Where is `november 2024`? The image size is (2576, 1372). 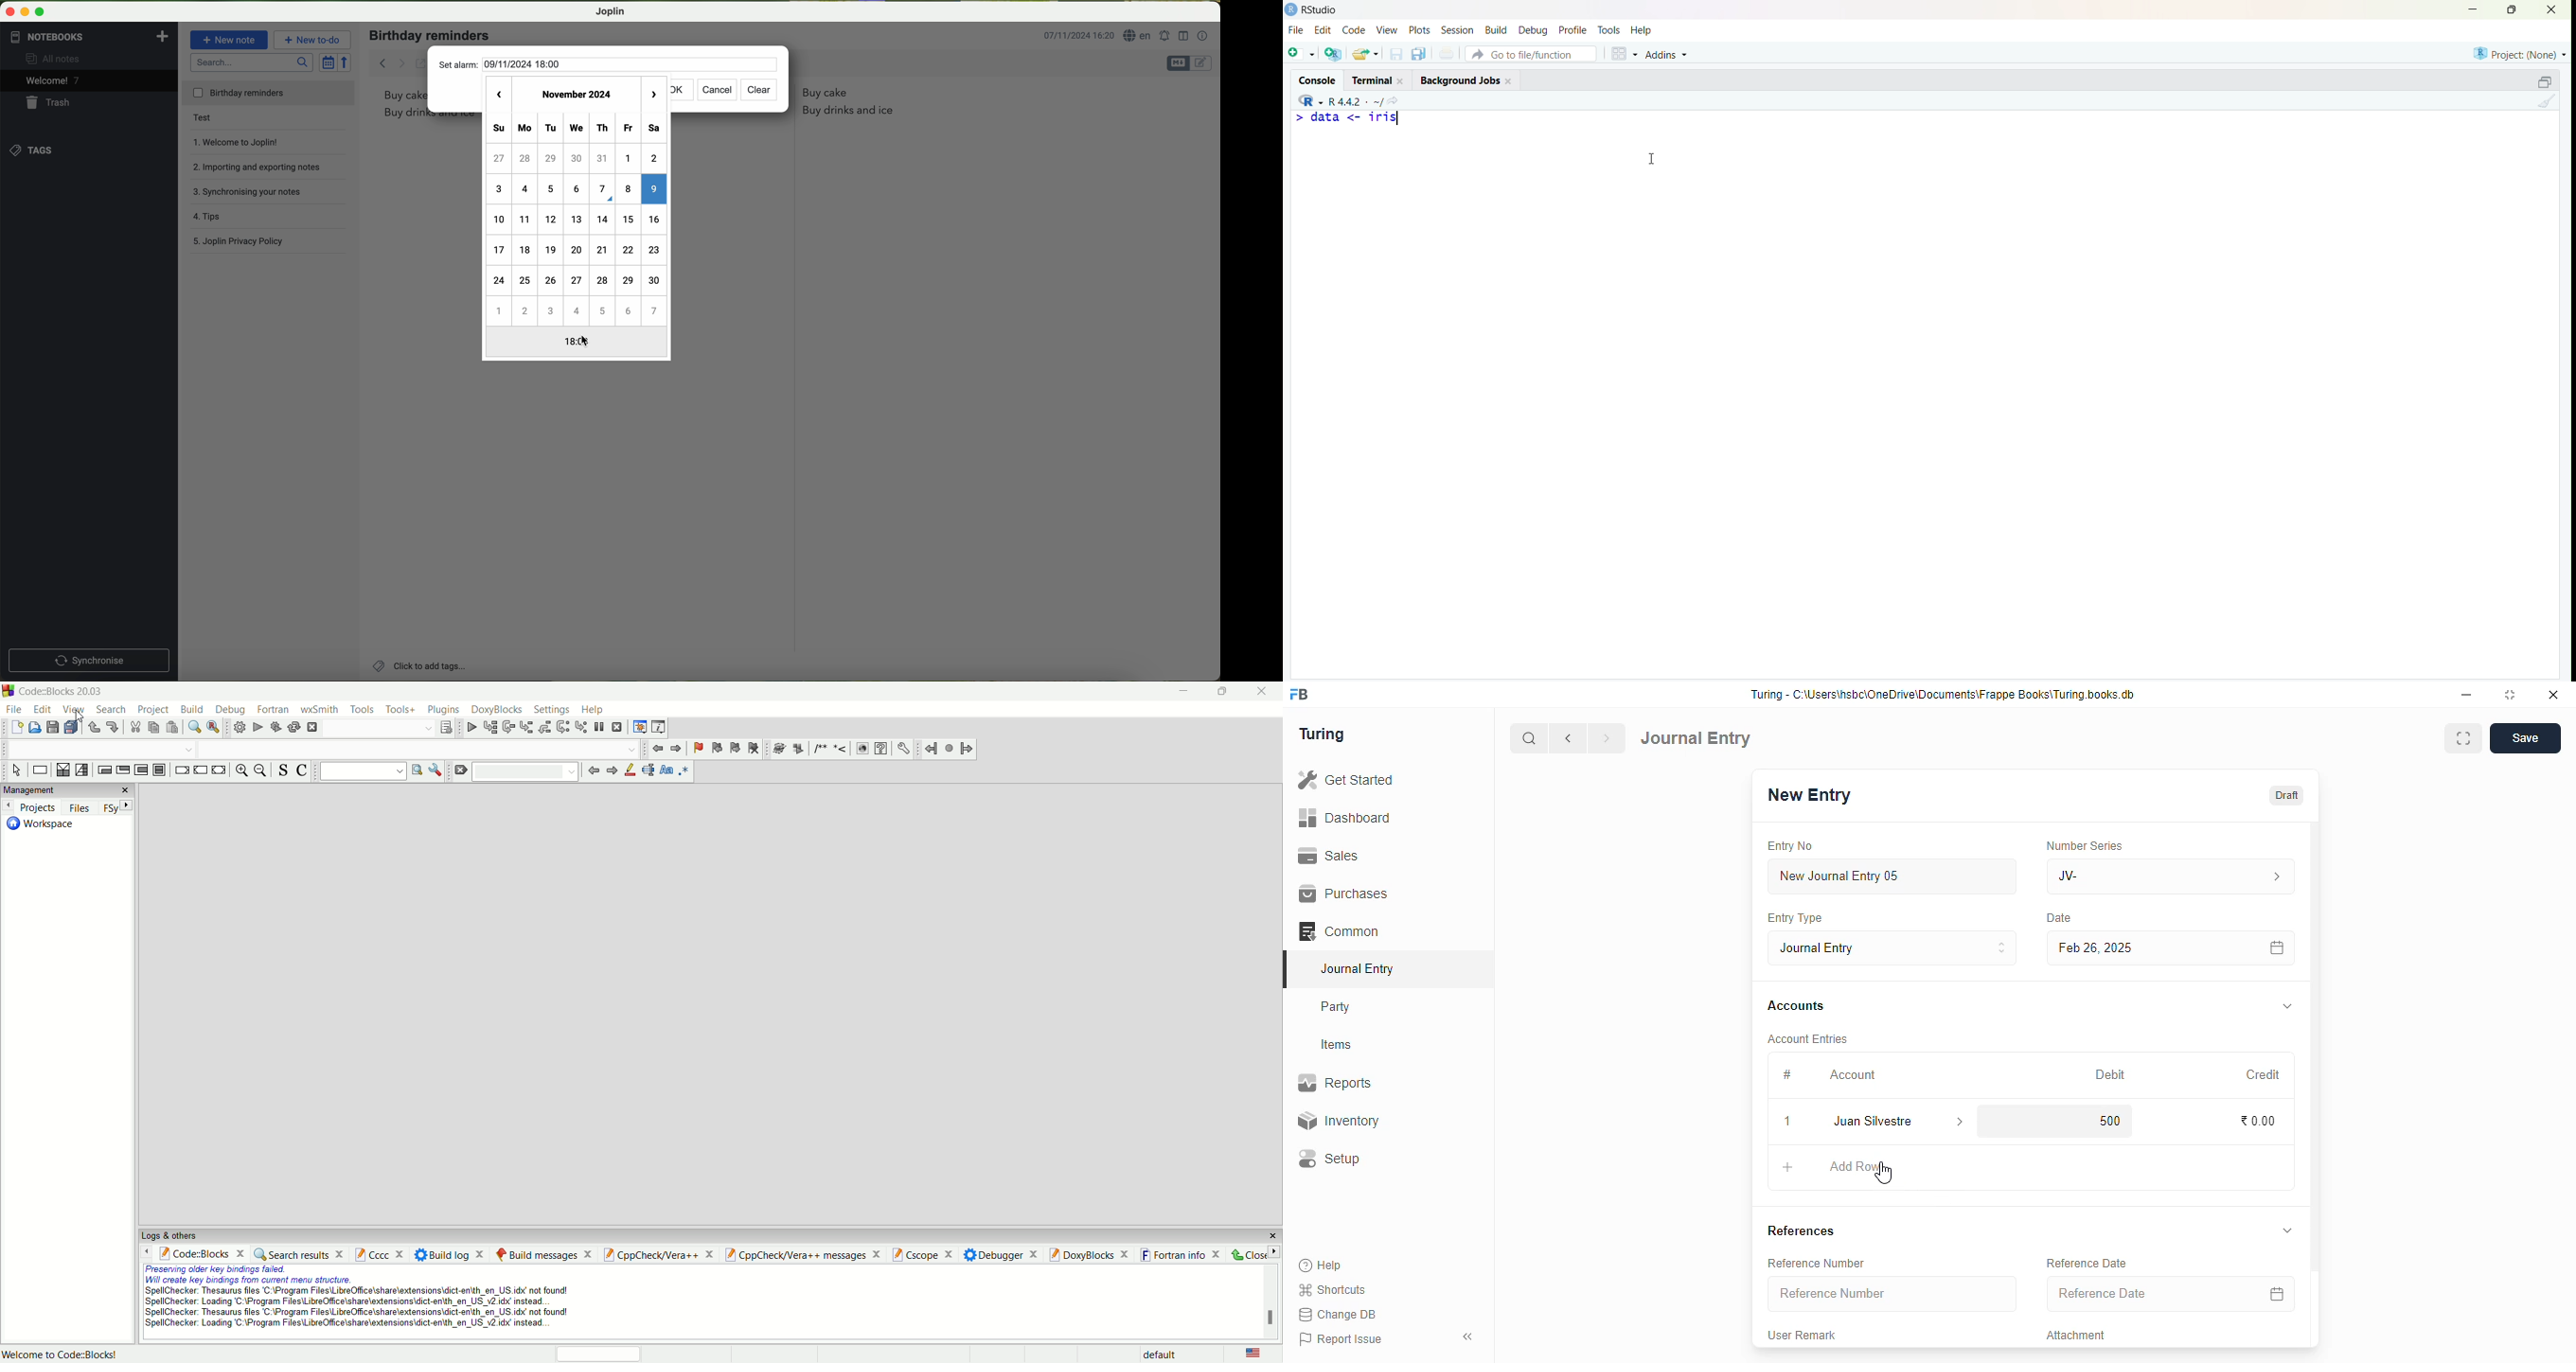 november 2024 is located at coordinates (570, 92).